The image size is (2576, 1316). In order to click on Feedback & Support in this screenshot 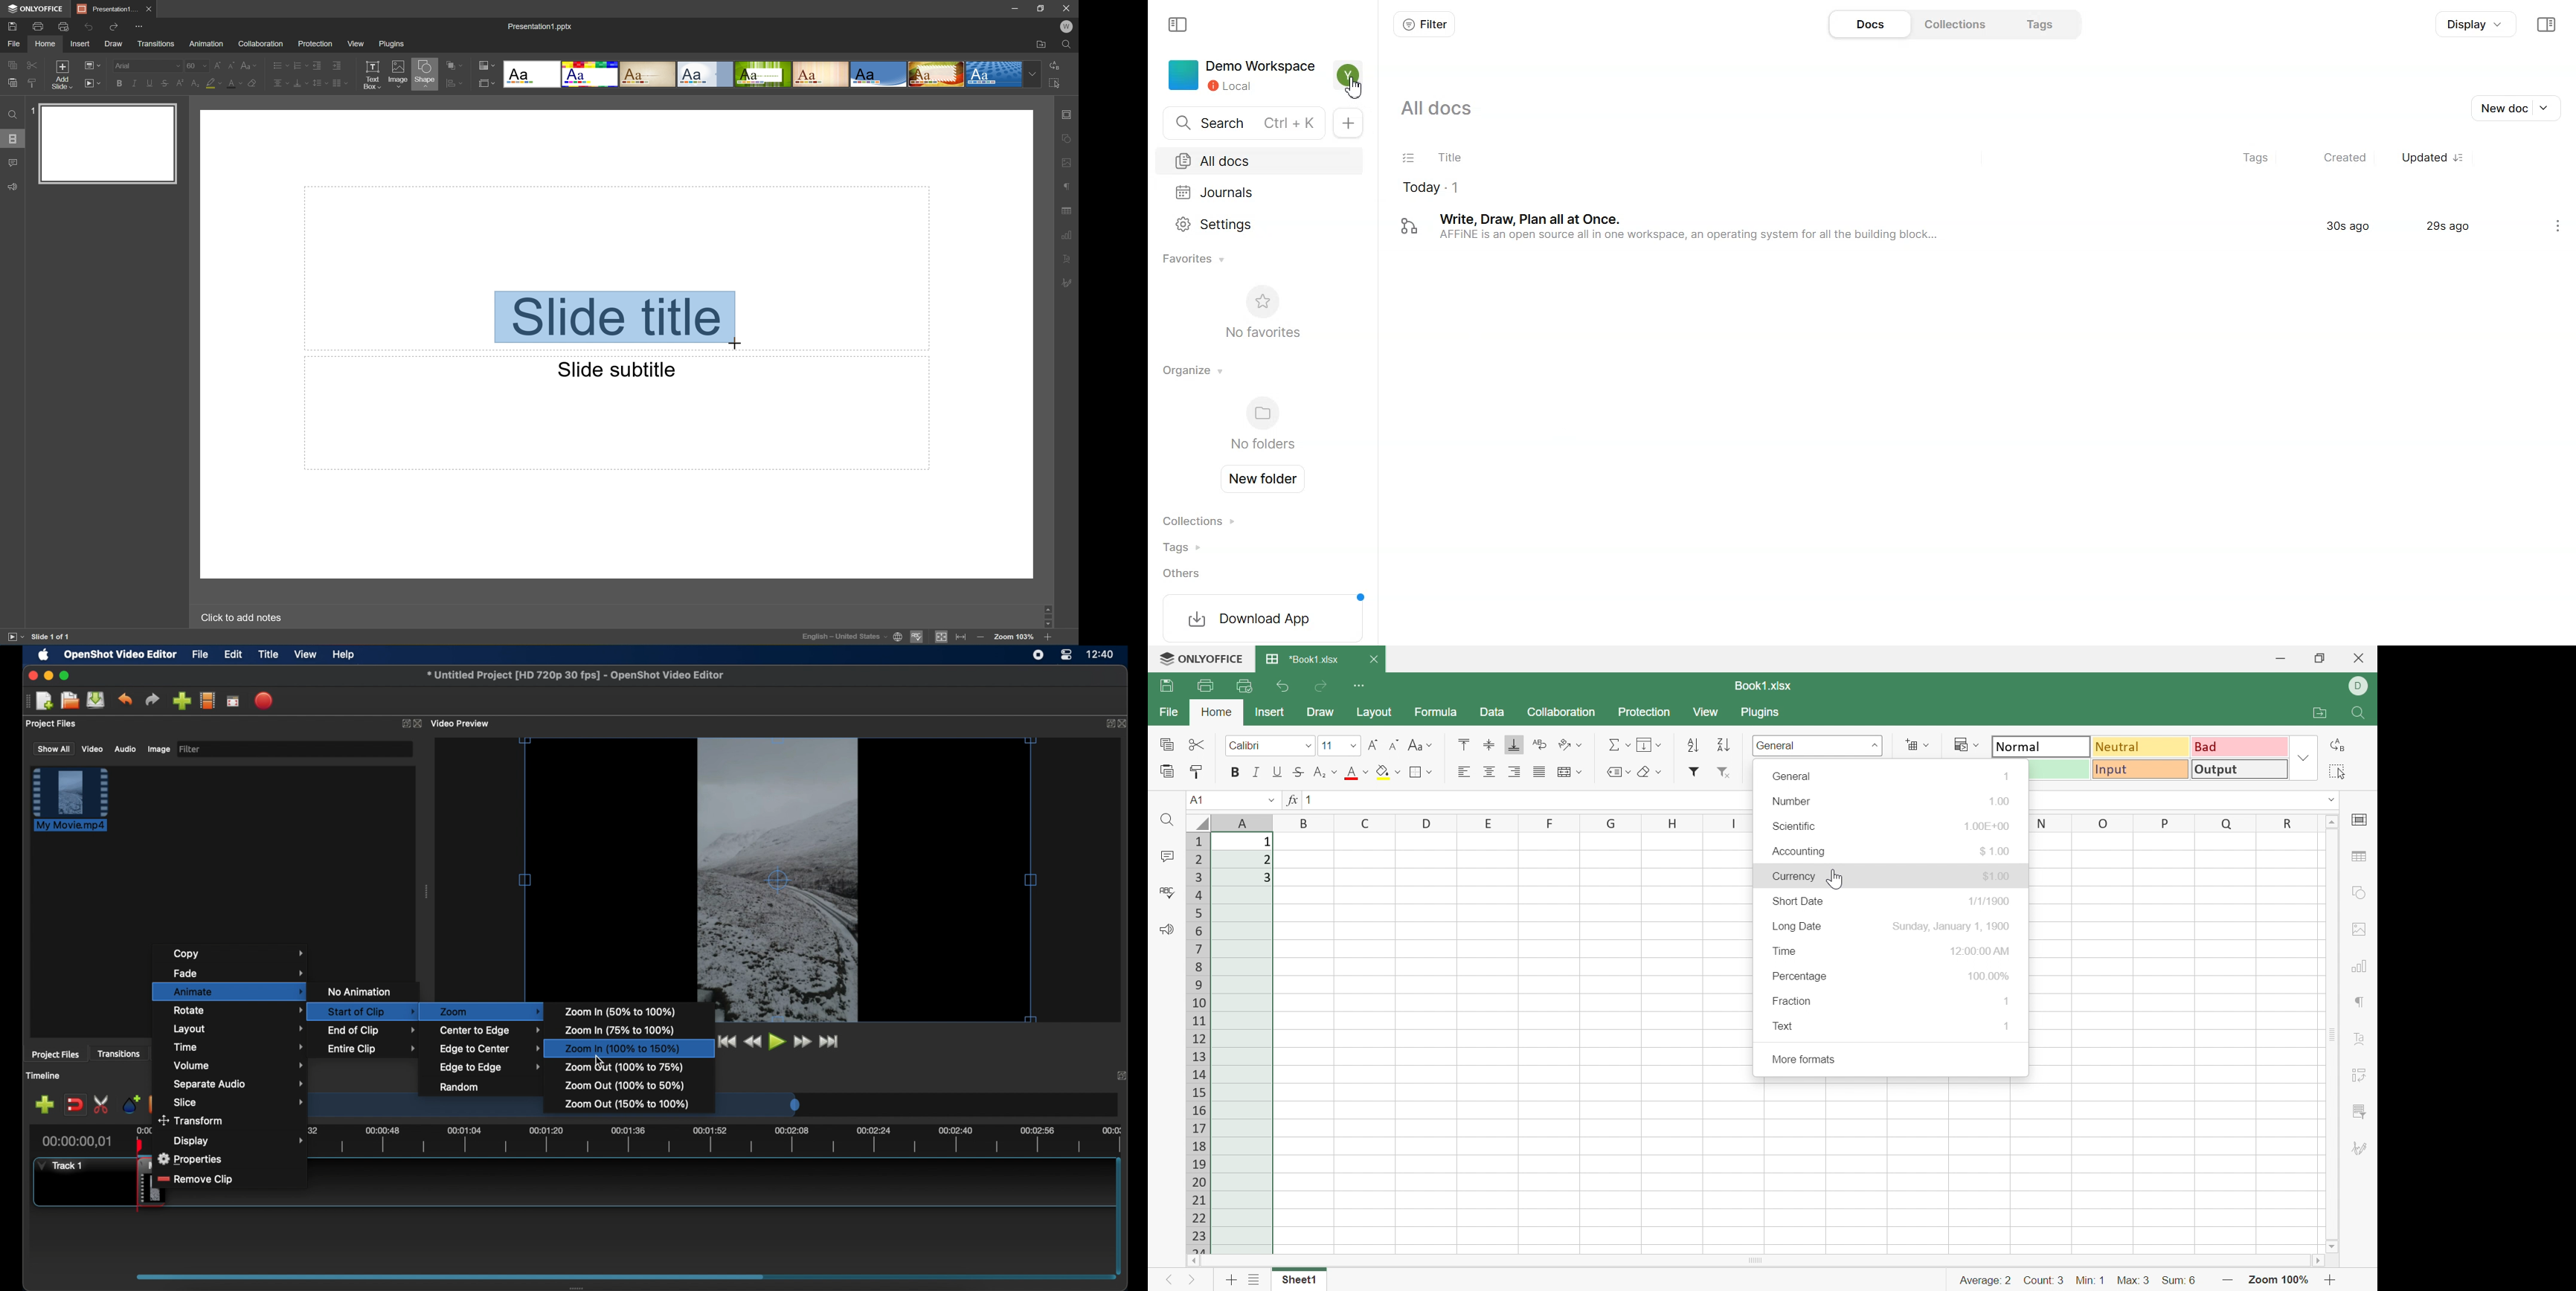, I will do `click(1166, 929)`.